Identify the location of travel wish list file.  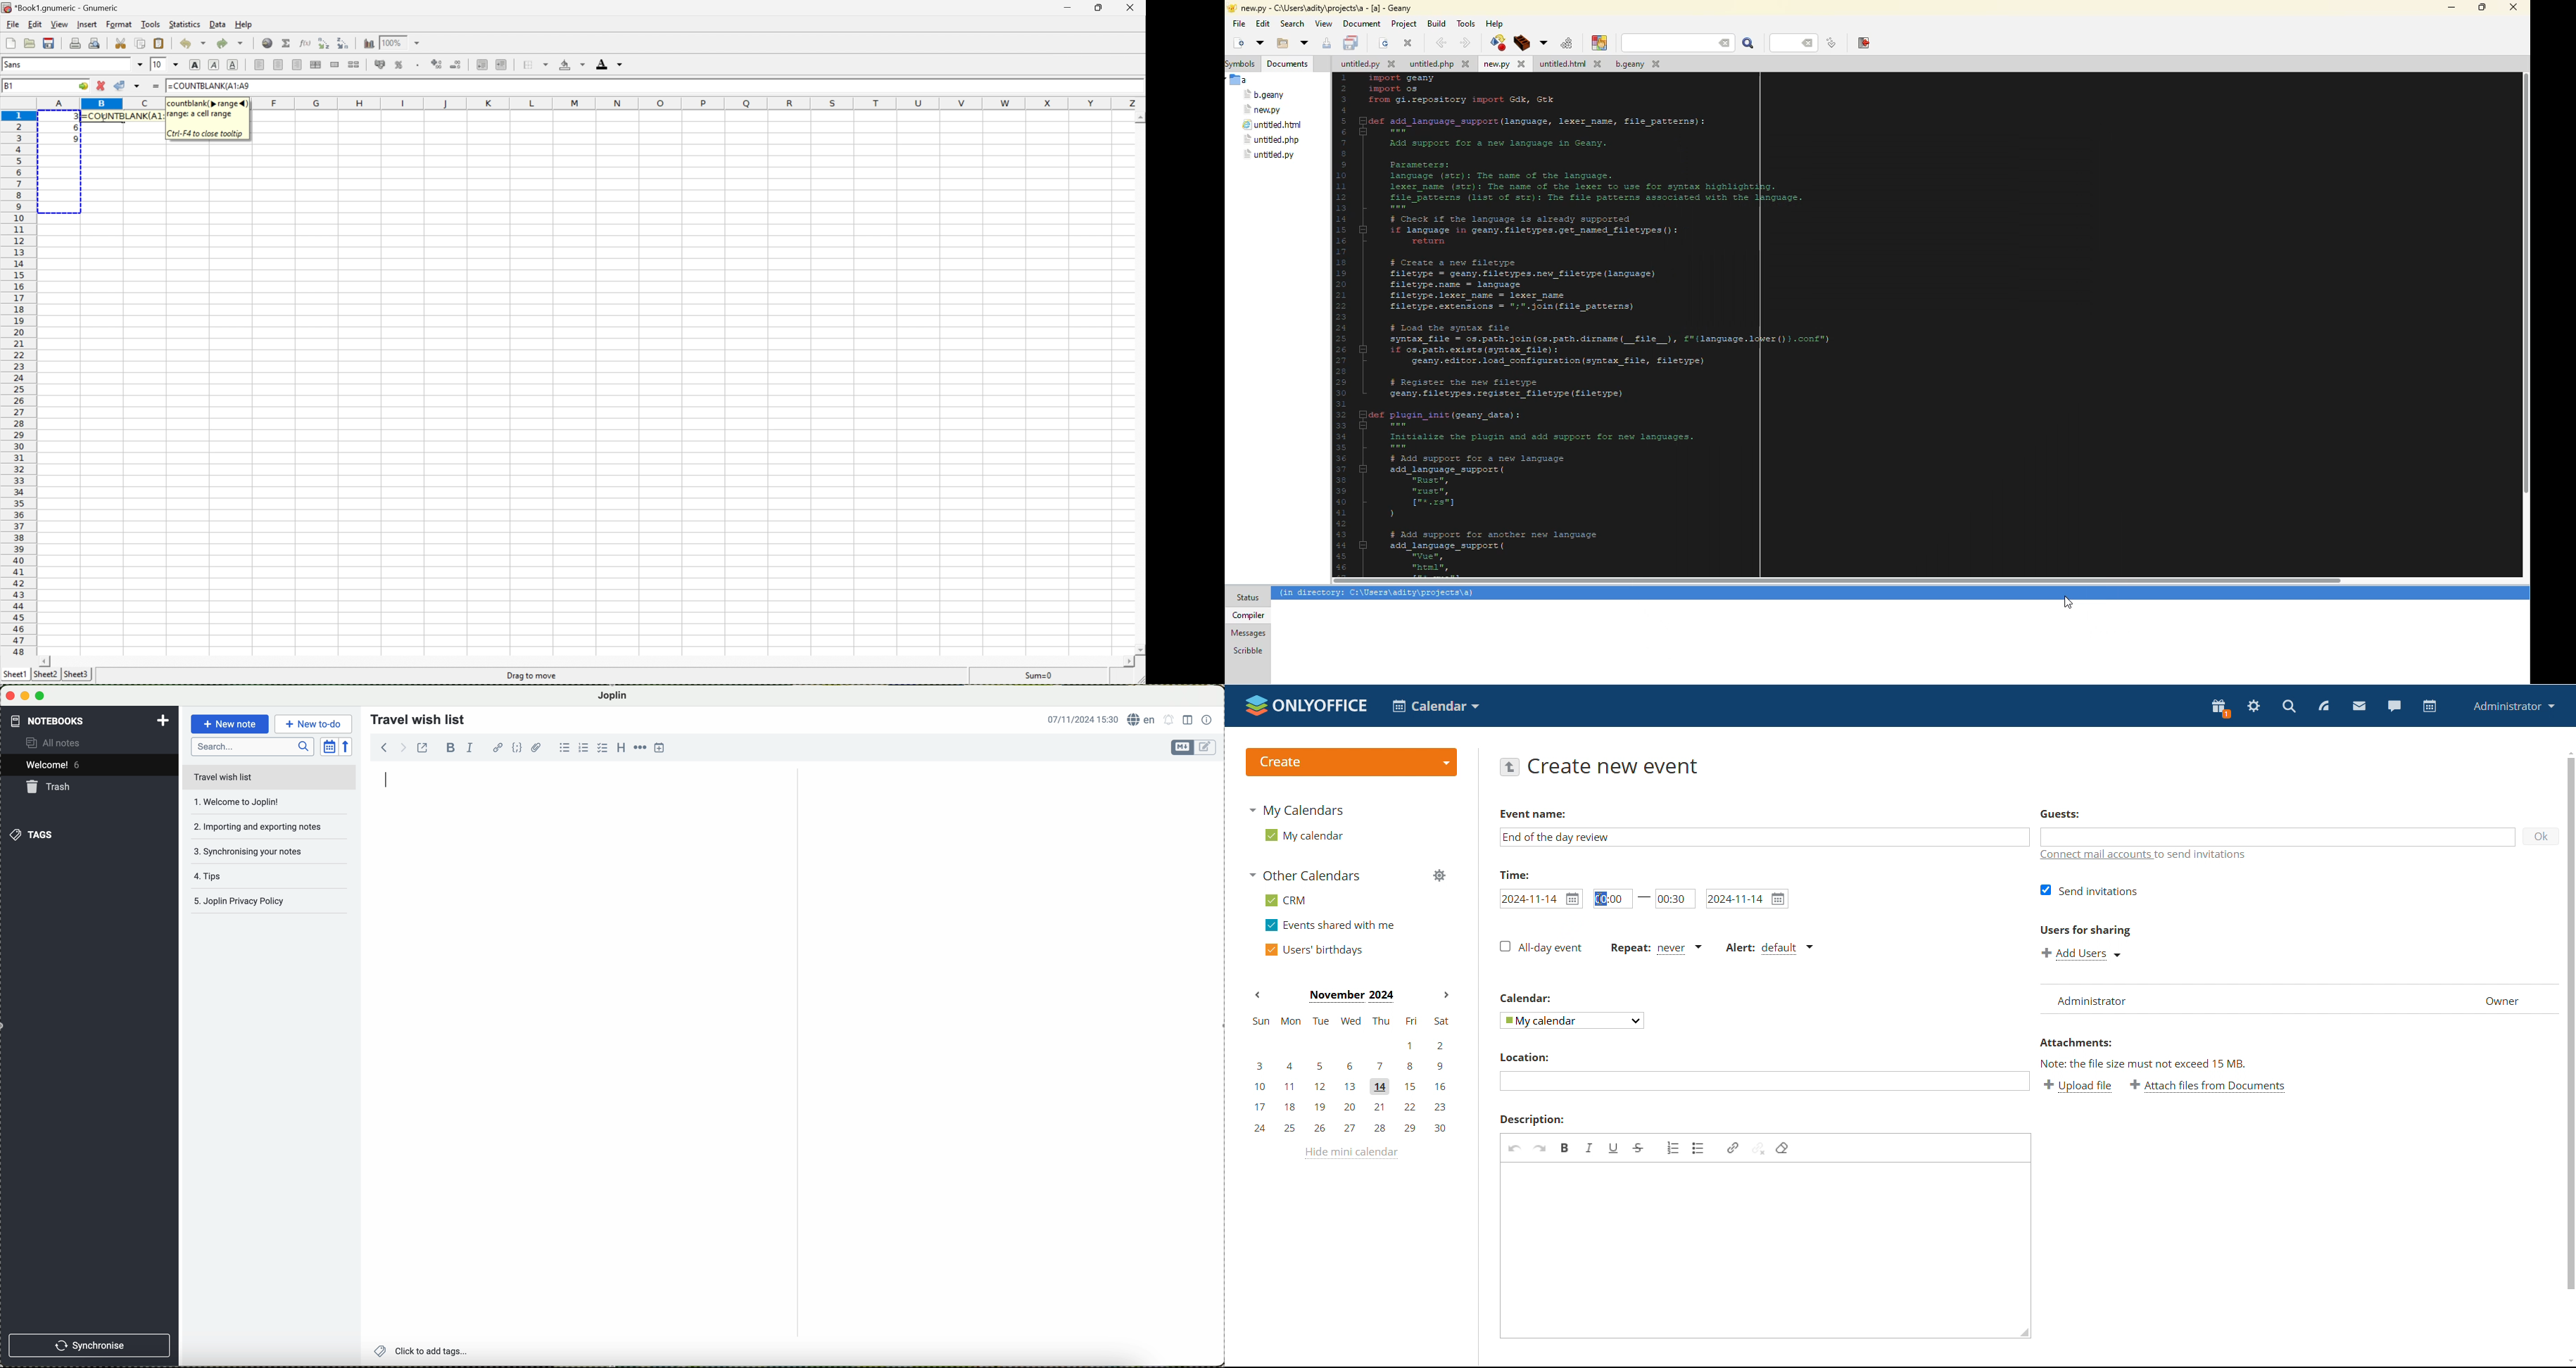
(269, 777).